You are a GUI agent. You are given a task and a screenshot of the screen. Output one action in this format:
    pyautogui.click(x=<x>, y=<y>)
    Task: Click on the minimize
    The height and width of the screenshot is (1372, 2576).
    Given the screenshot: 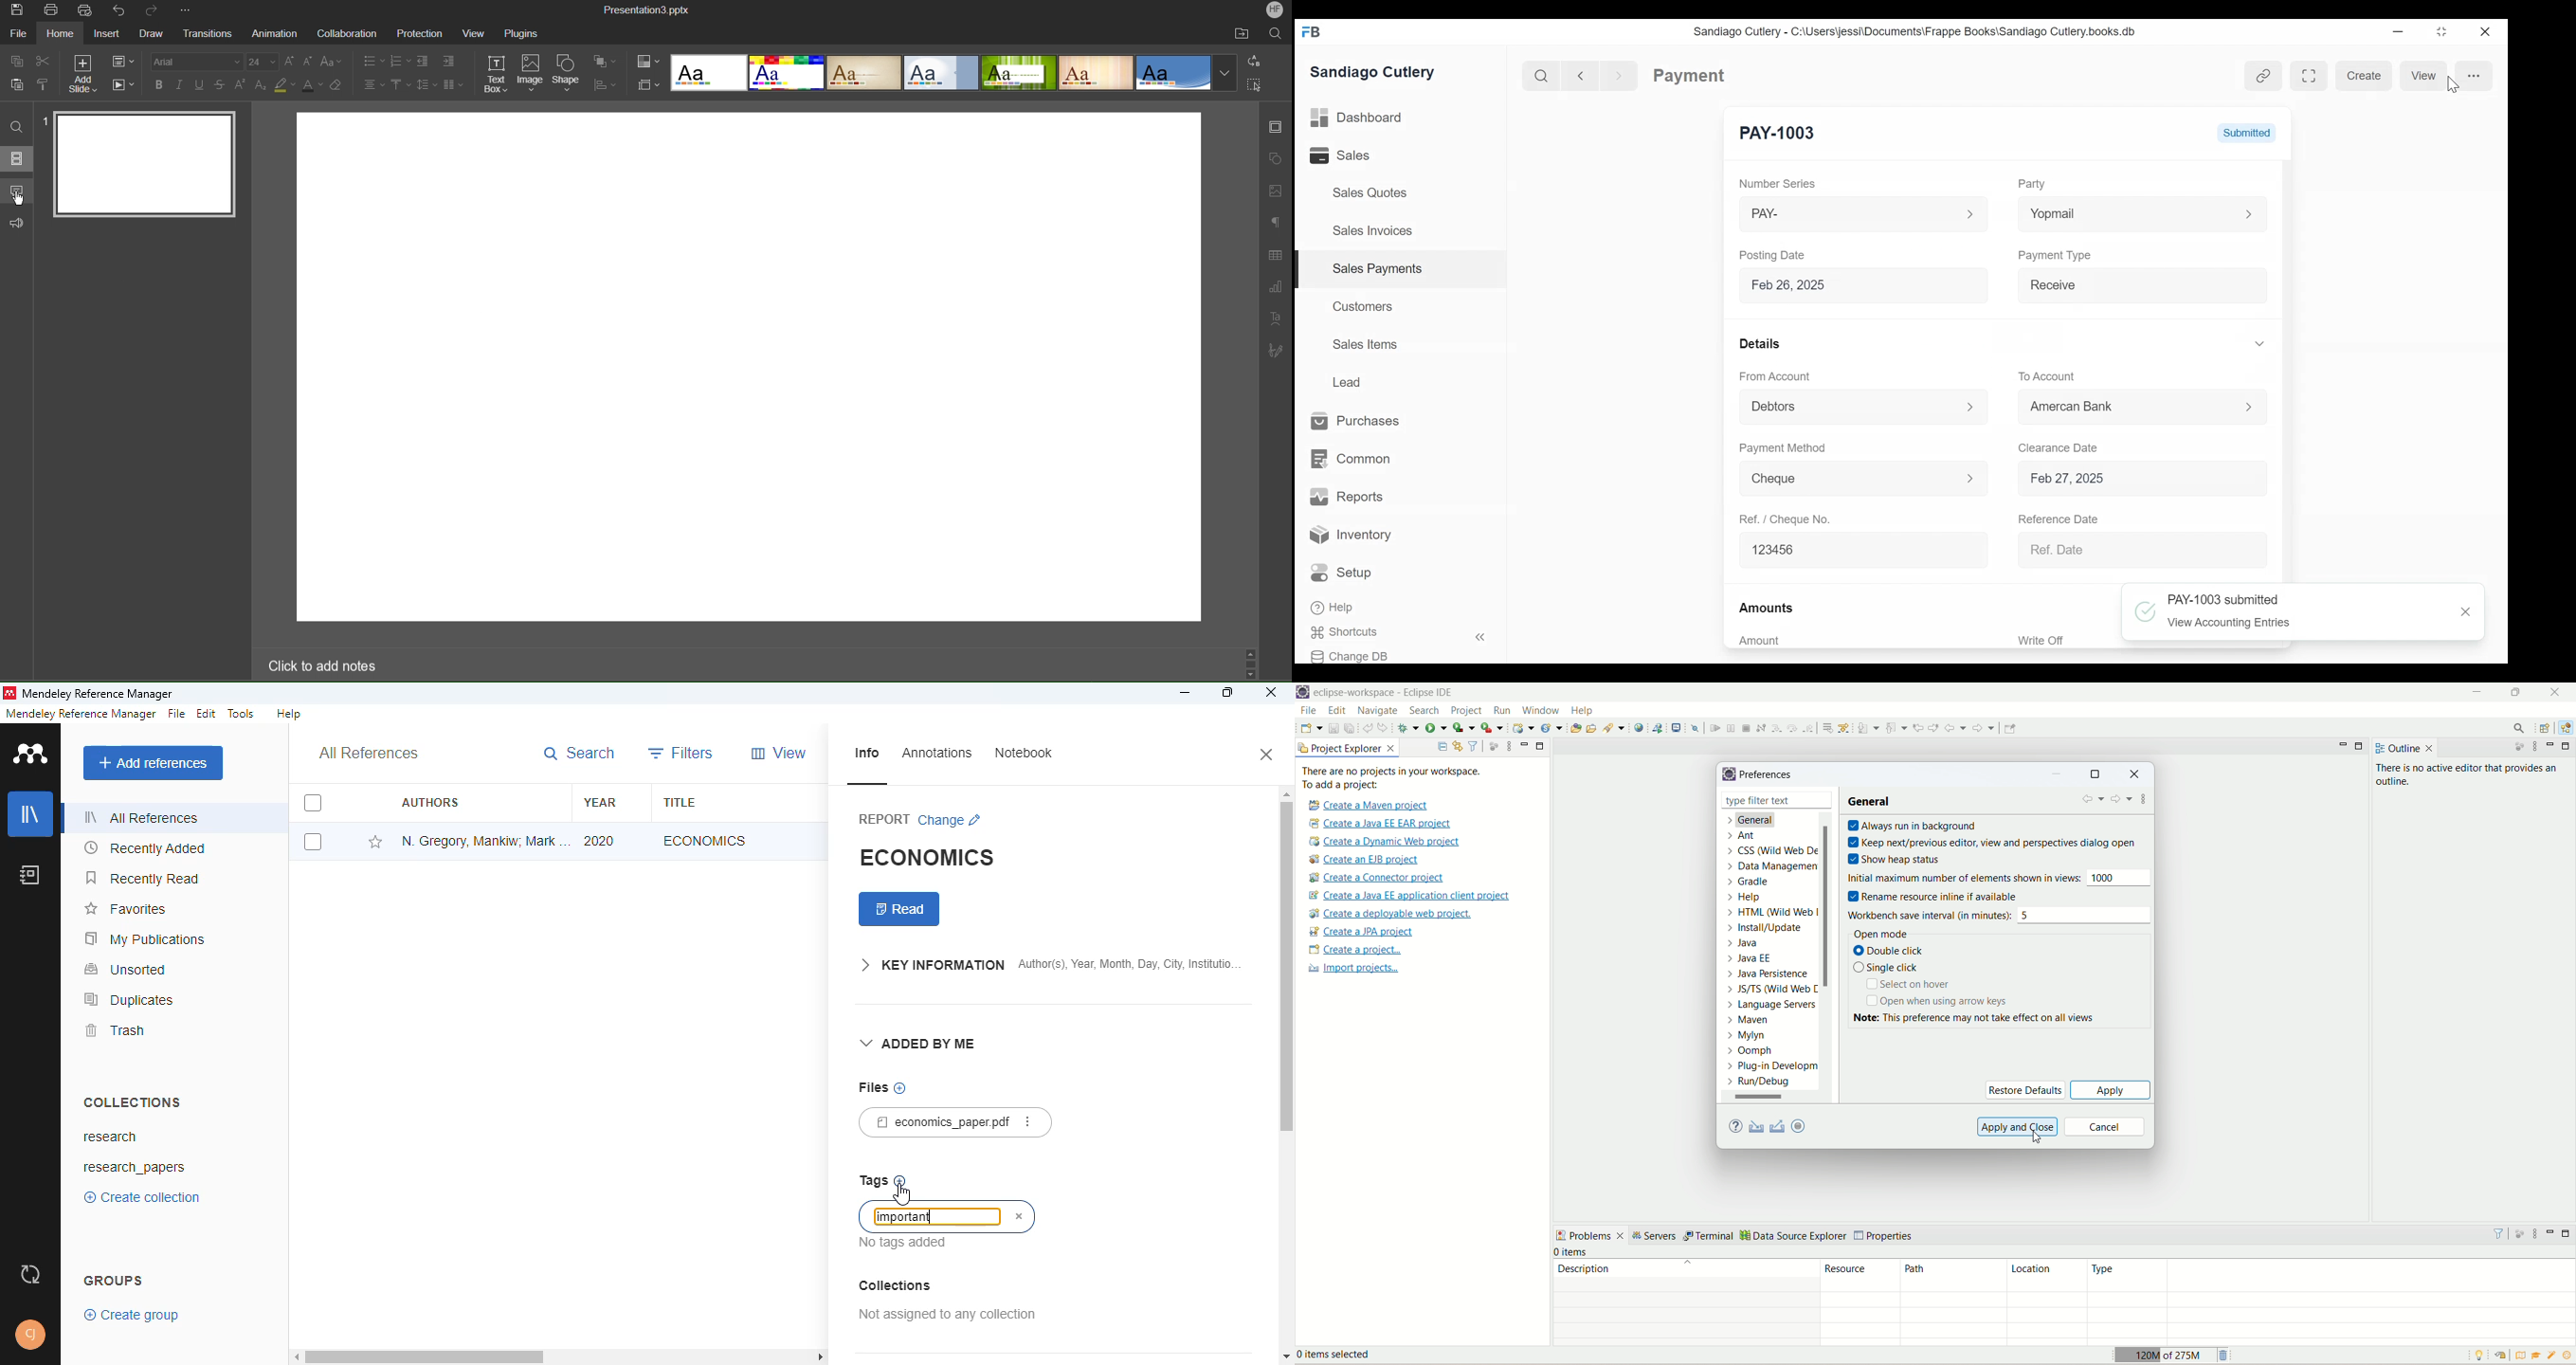 What is the action you would take?
    pyautogui.click(x=2344, y=748)
    